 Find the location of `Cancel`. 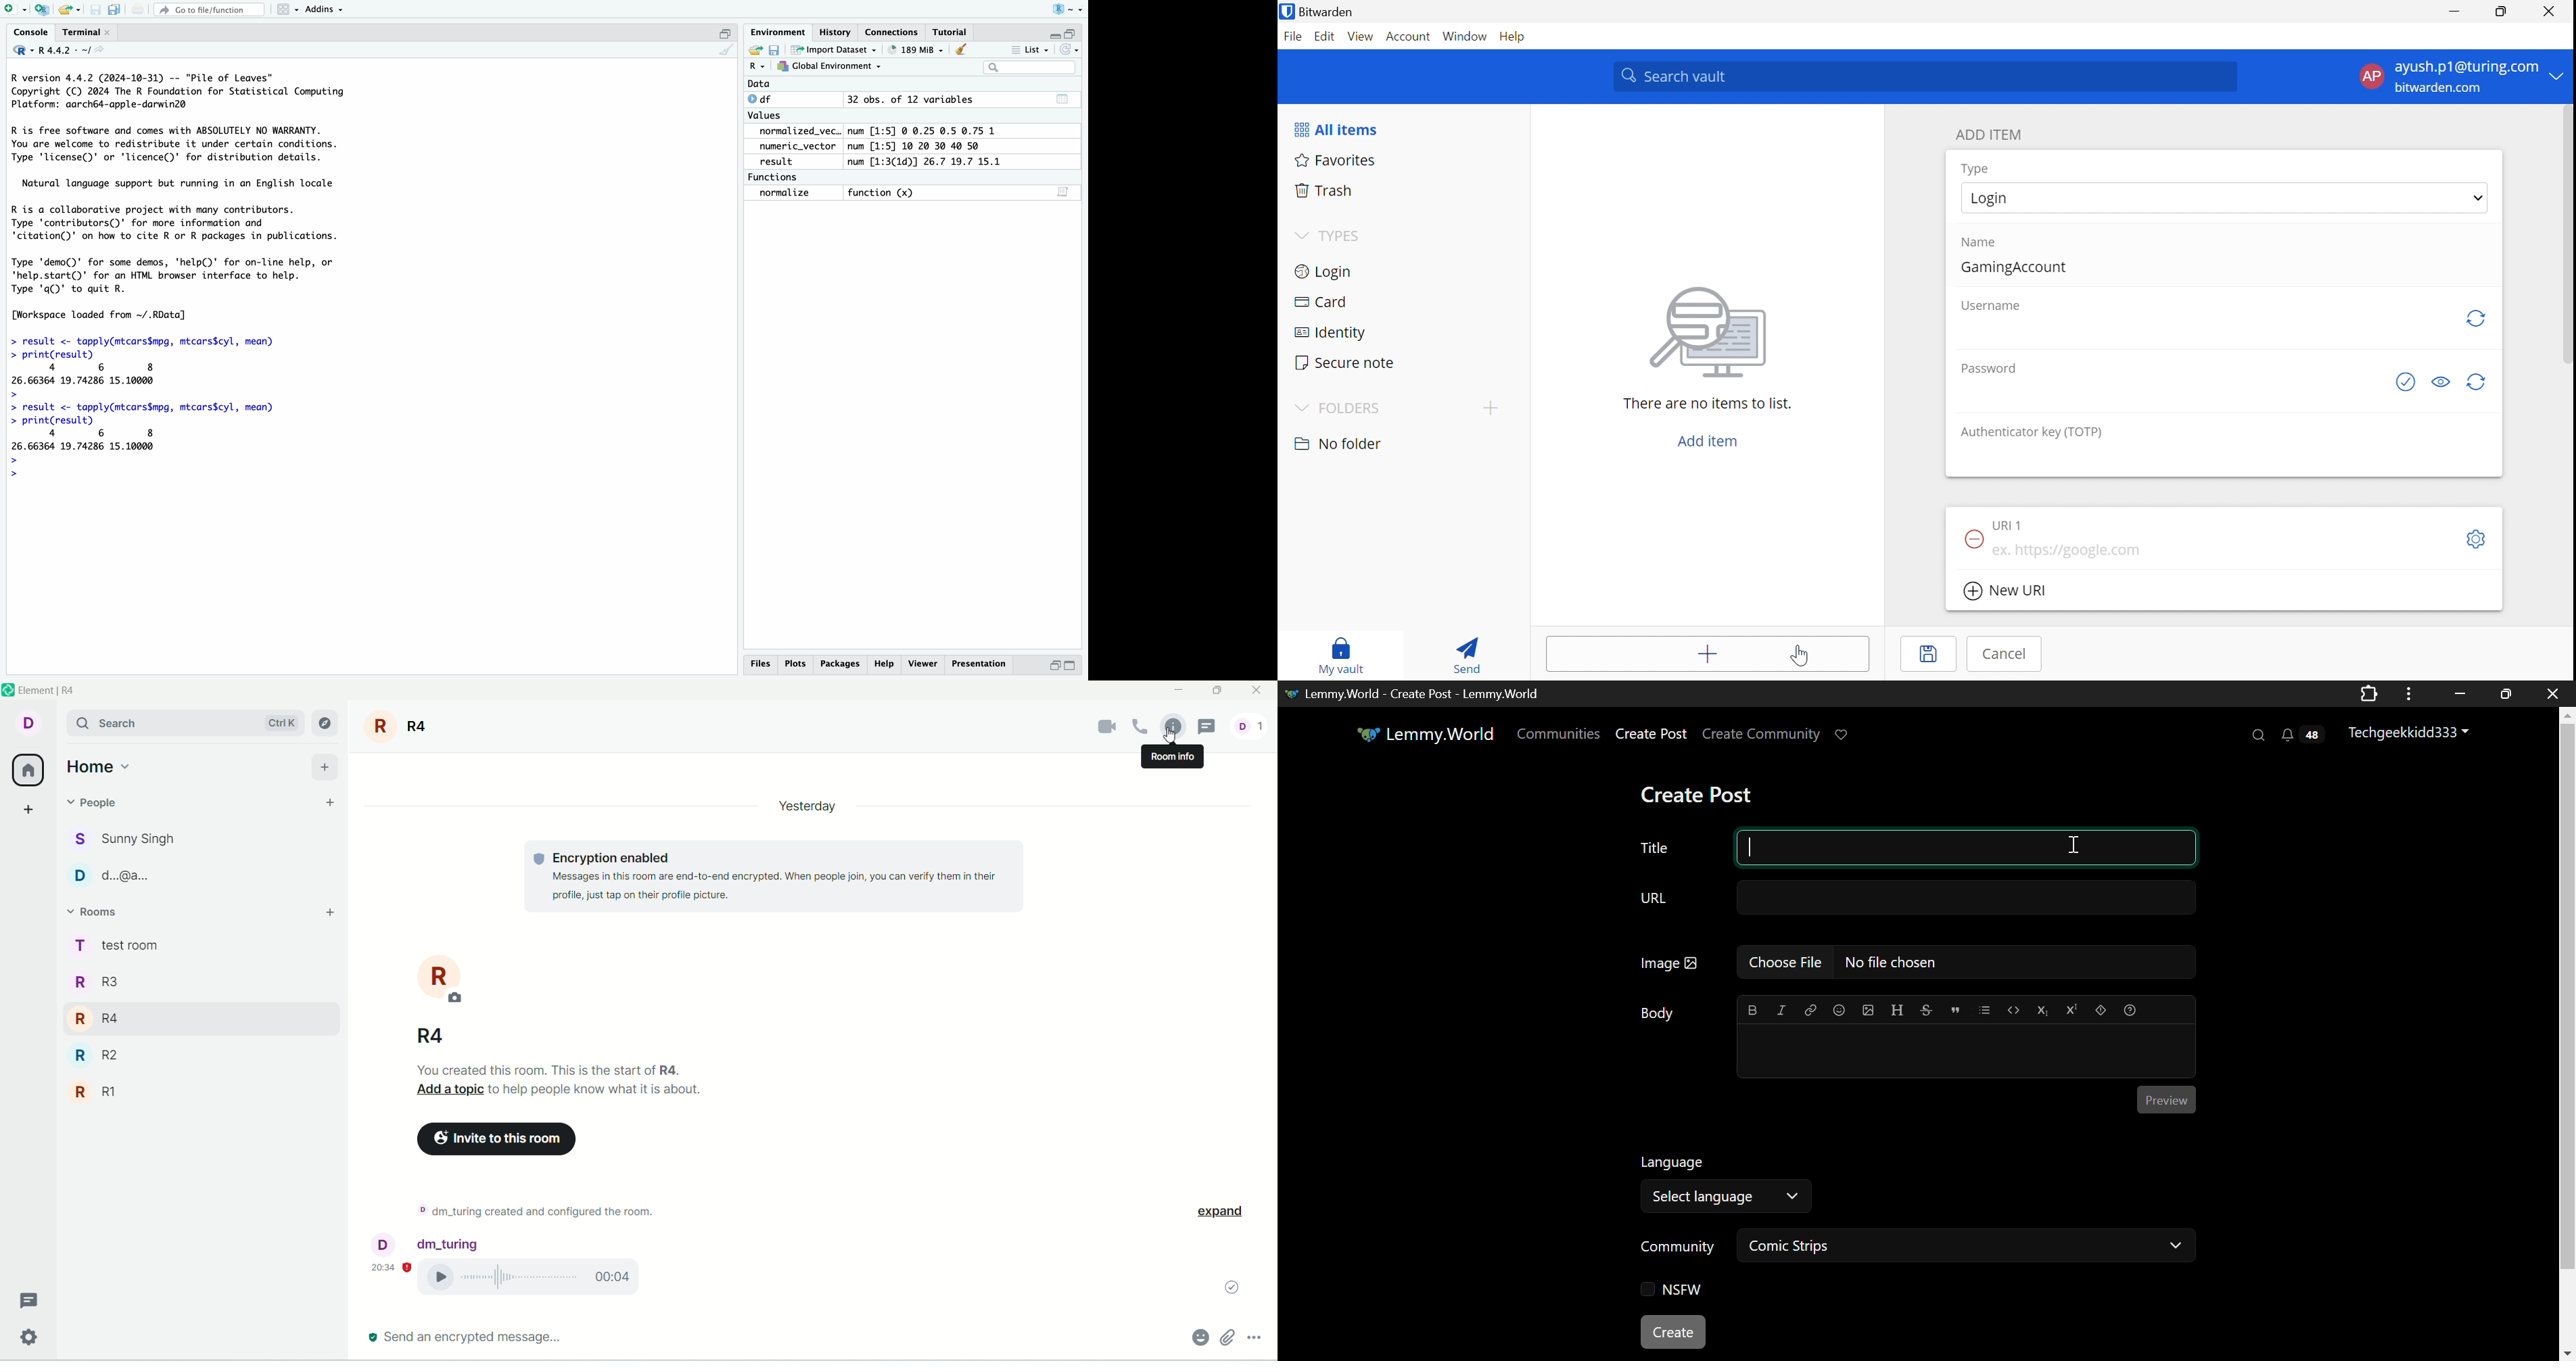

Cancel is located at coordinates (2002, 656).